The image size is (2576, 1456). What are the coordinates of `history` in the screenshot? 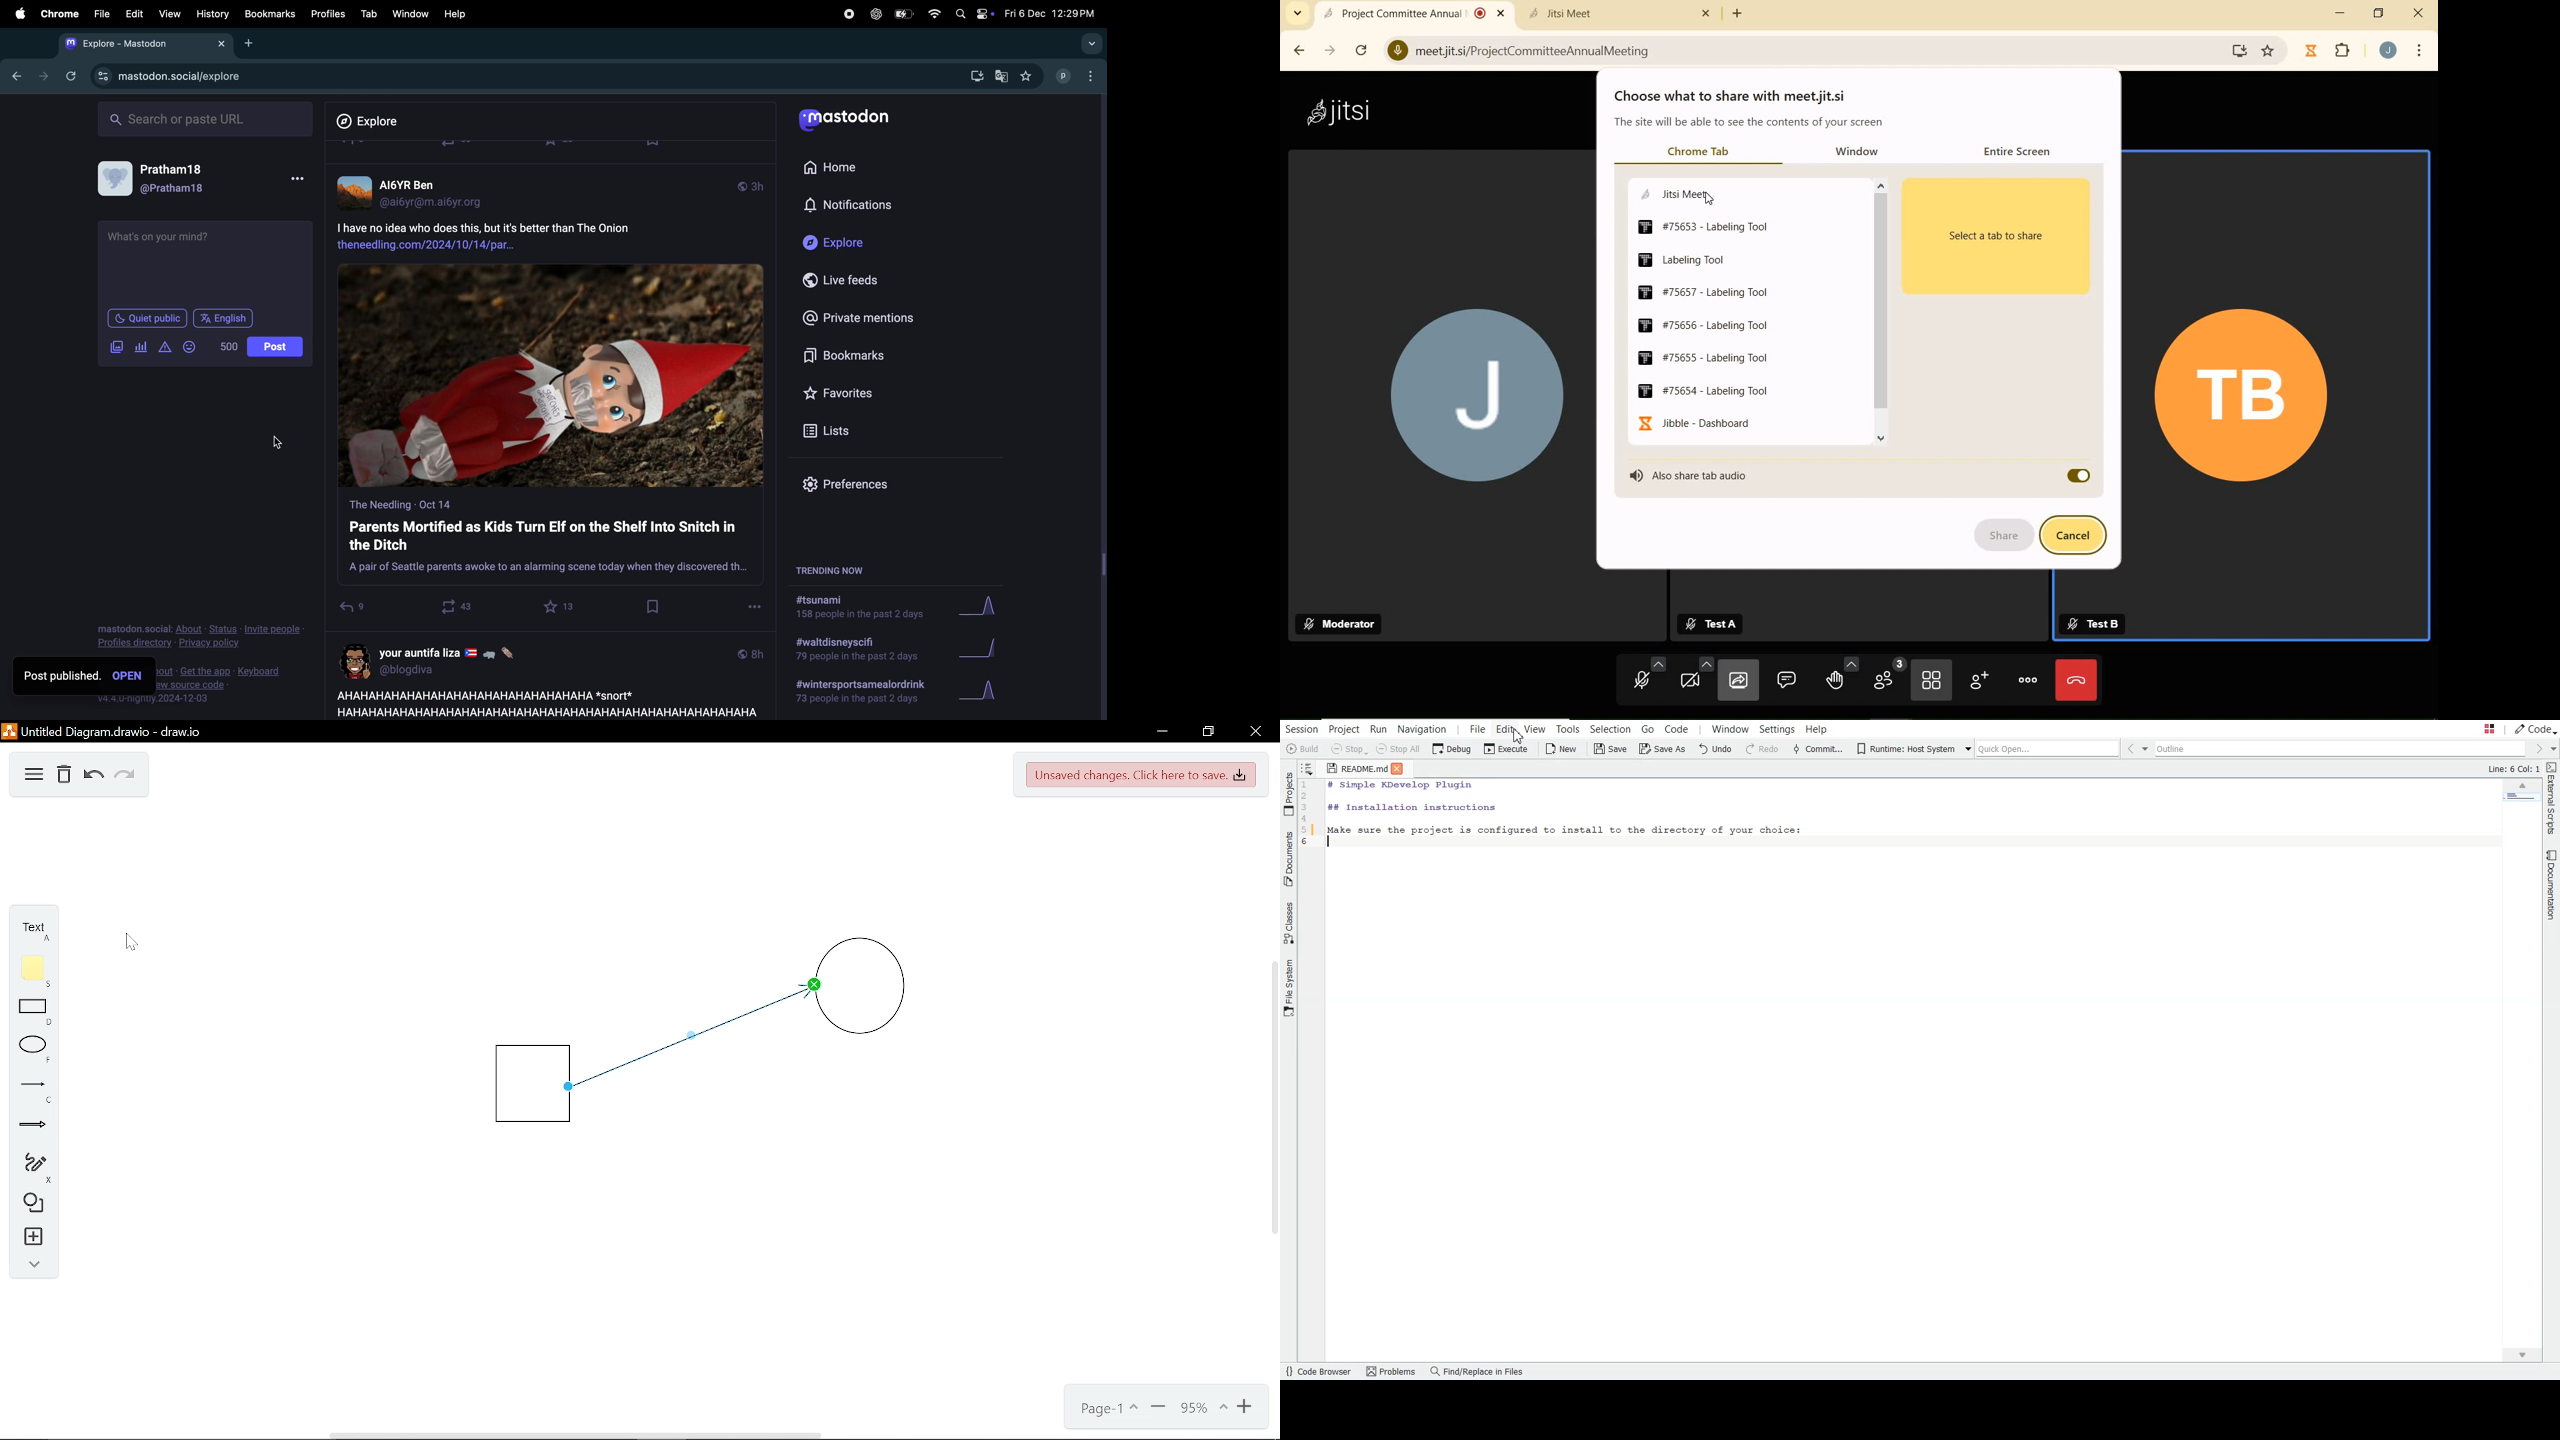 It's located at (214, 14).